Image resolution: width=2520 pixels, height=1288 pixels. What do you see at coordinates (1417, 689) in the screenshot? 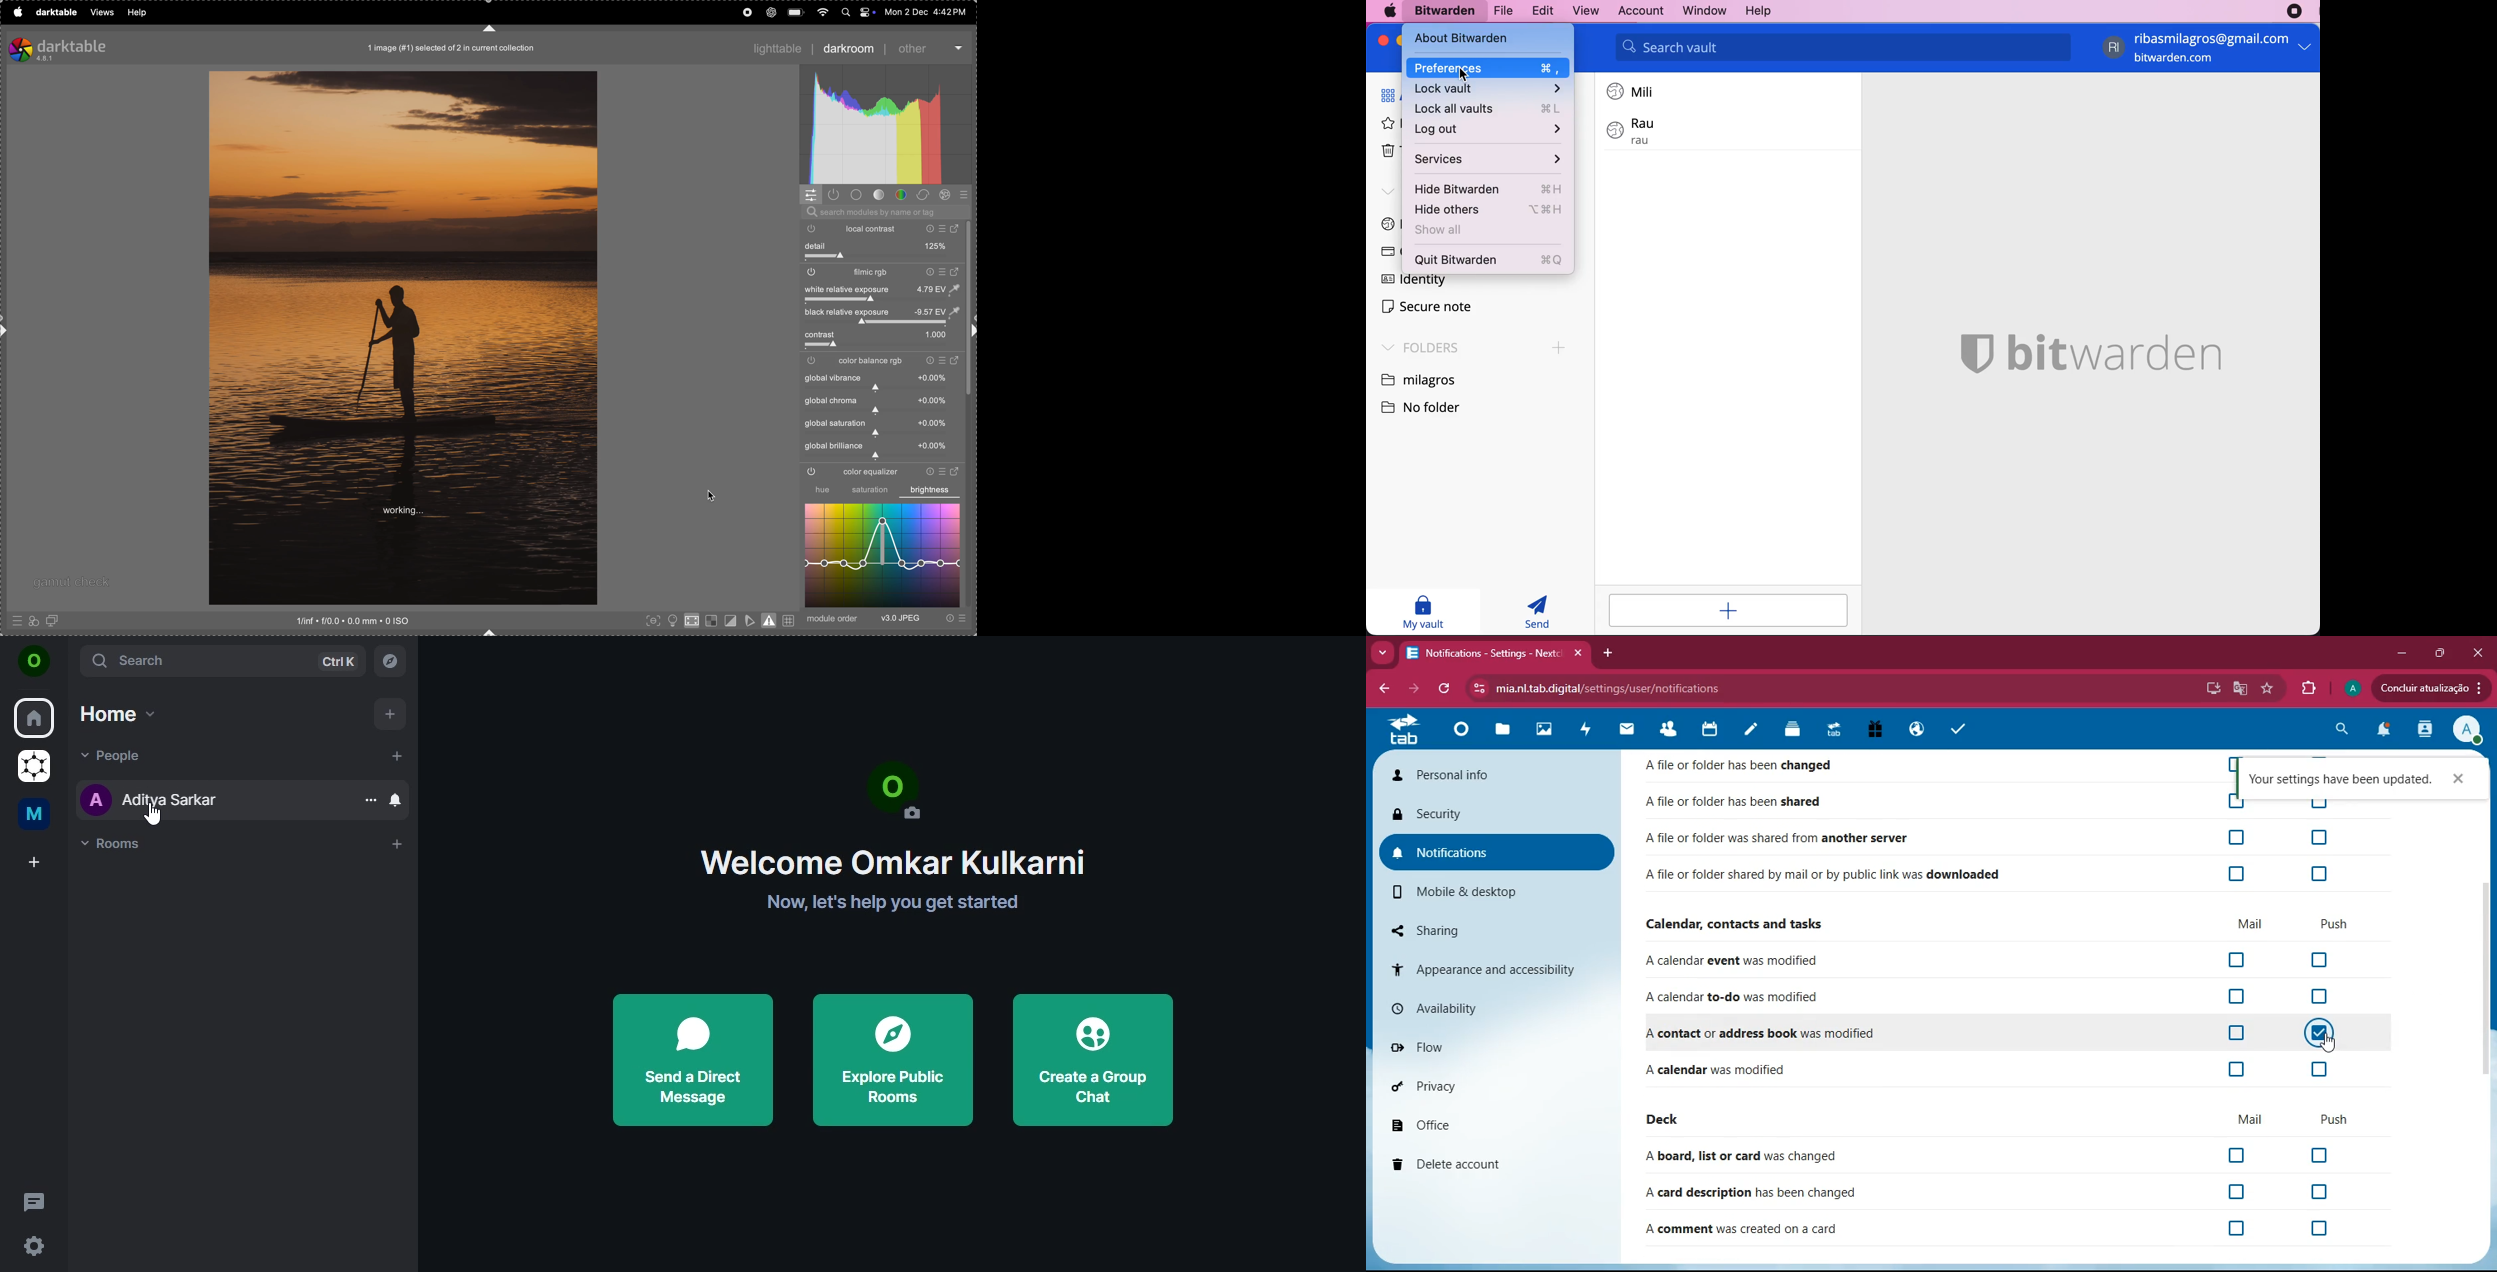
I see `forward` at bounding box center [1417, 689].